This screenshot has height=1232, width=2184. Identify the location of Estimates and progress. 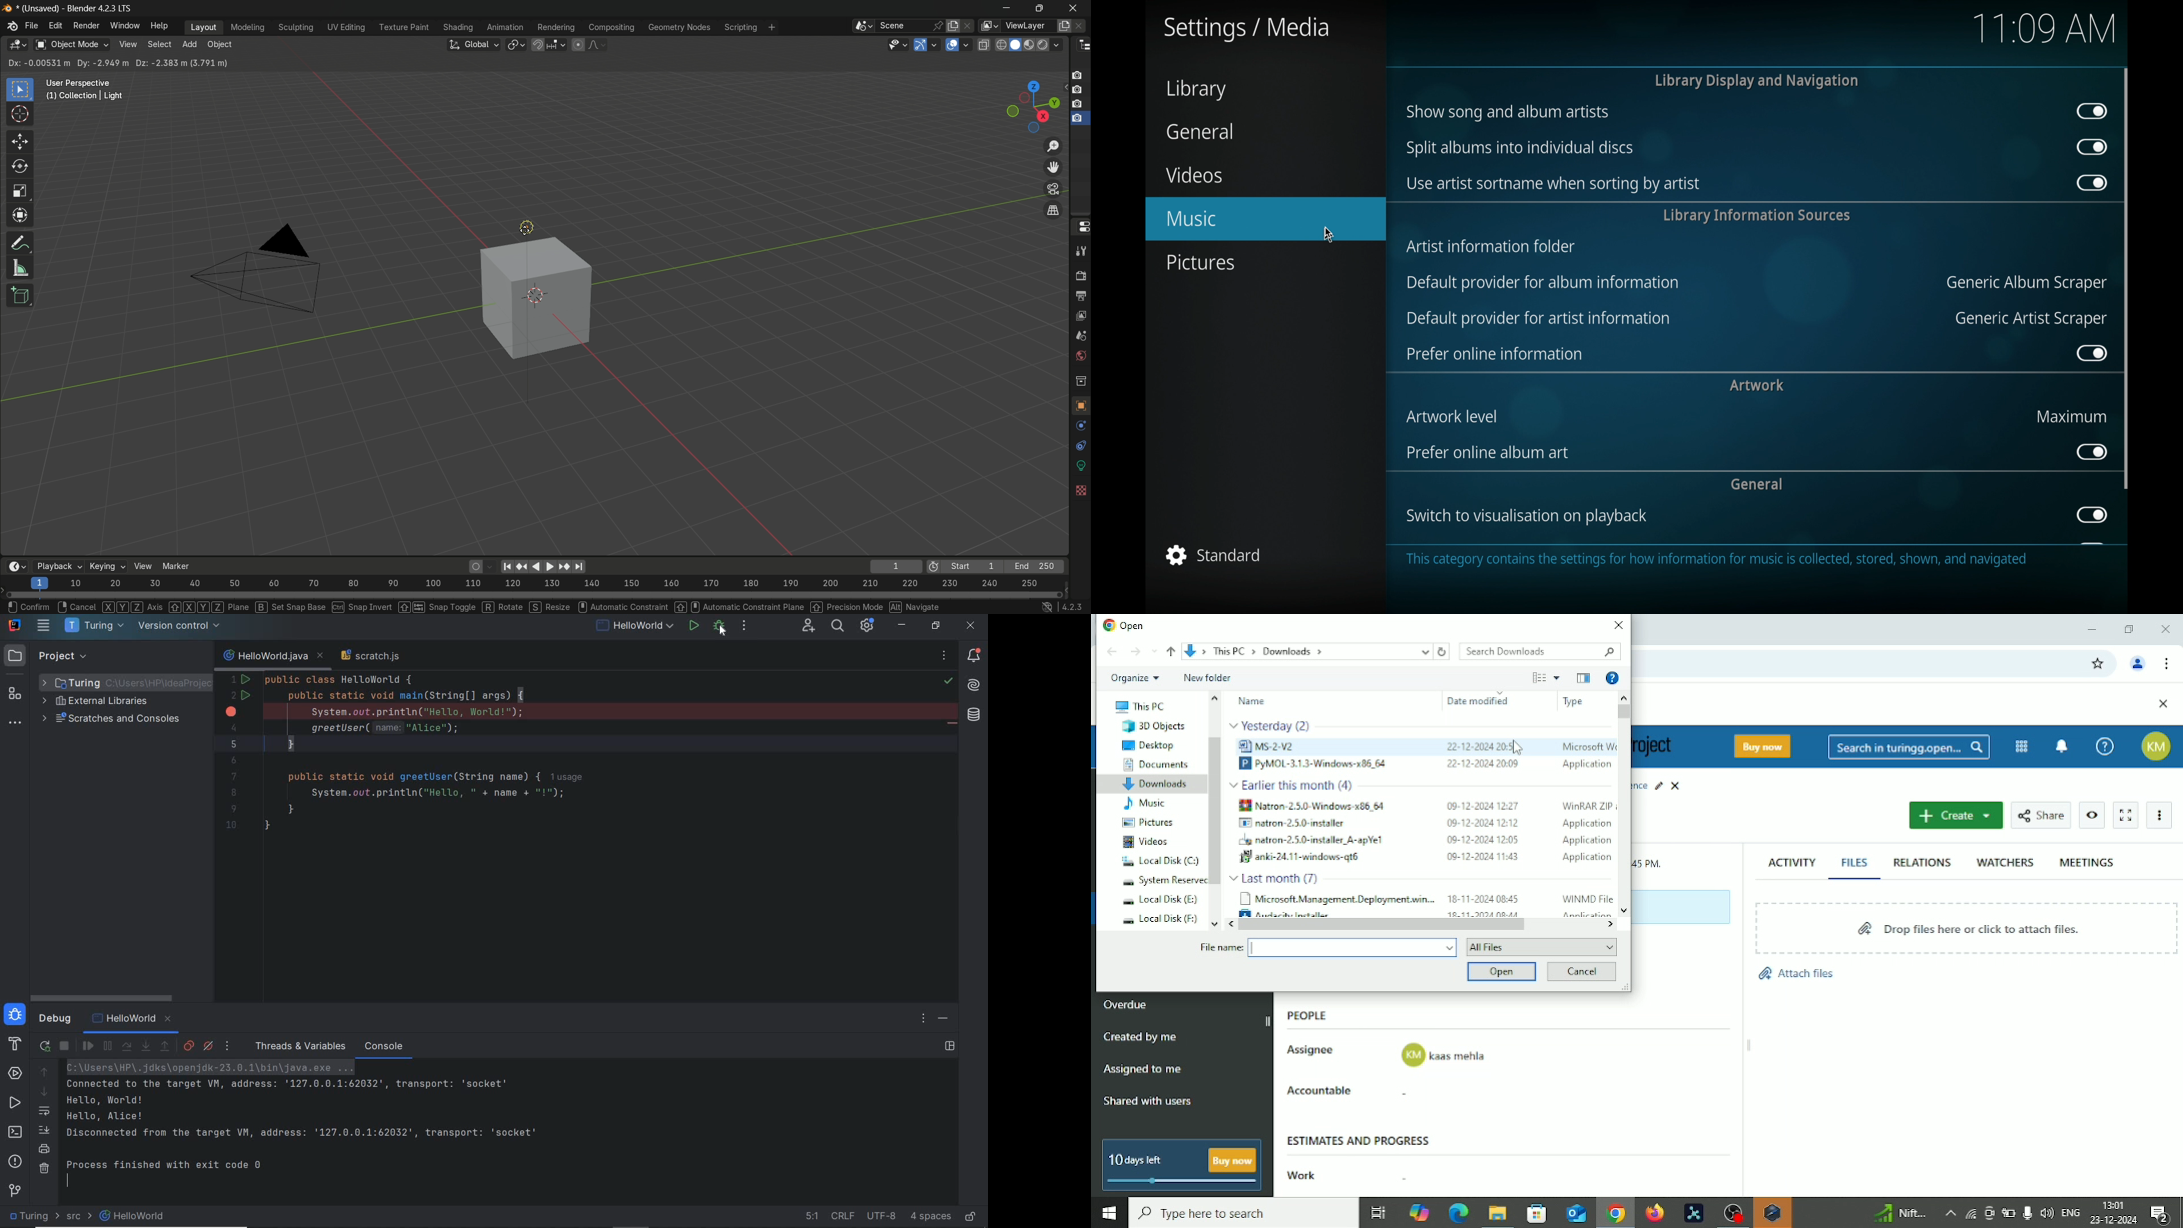
(1362, 1139).